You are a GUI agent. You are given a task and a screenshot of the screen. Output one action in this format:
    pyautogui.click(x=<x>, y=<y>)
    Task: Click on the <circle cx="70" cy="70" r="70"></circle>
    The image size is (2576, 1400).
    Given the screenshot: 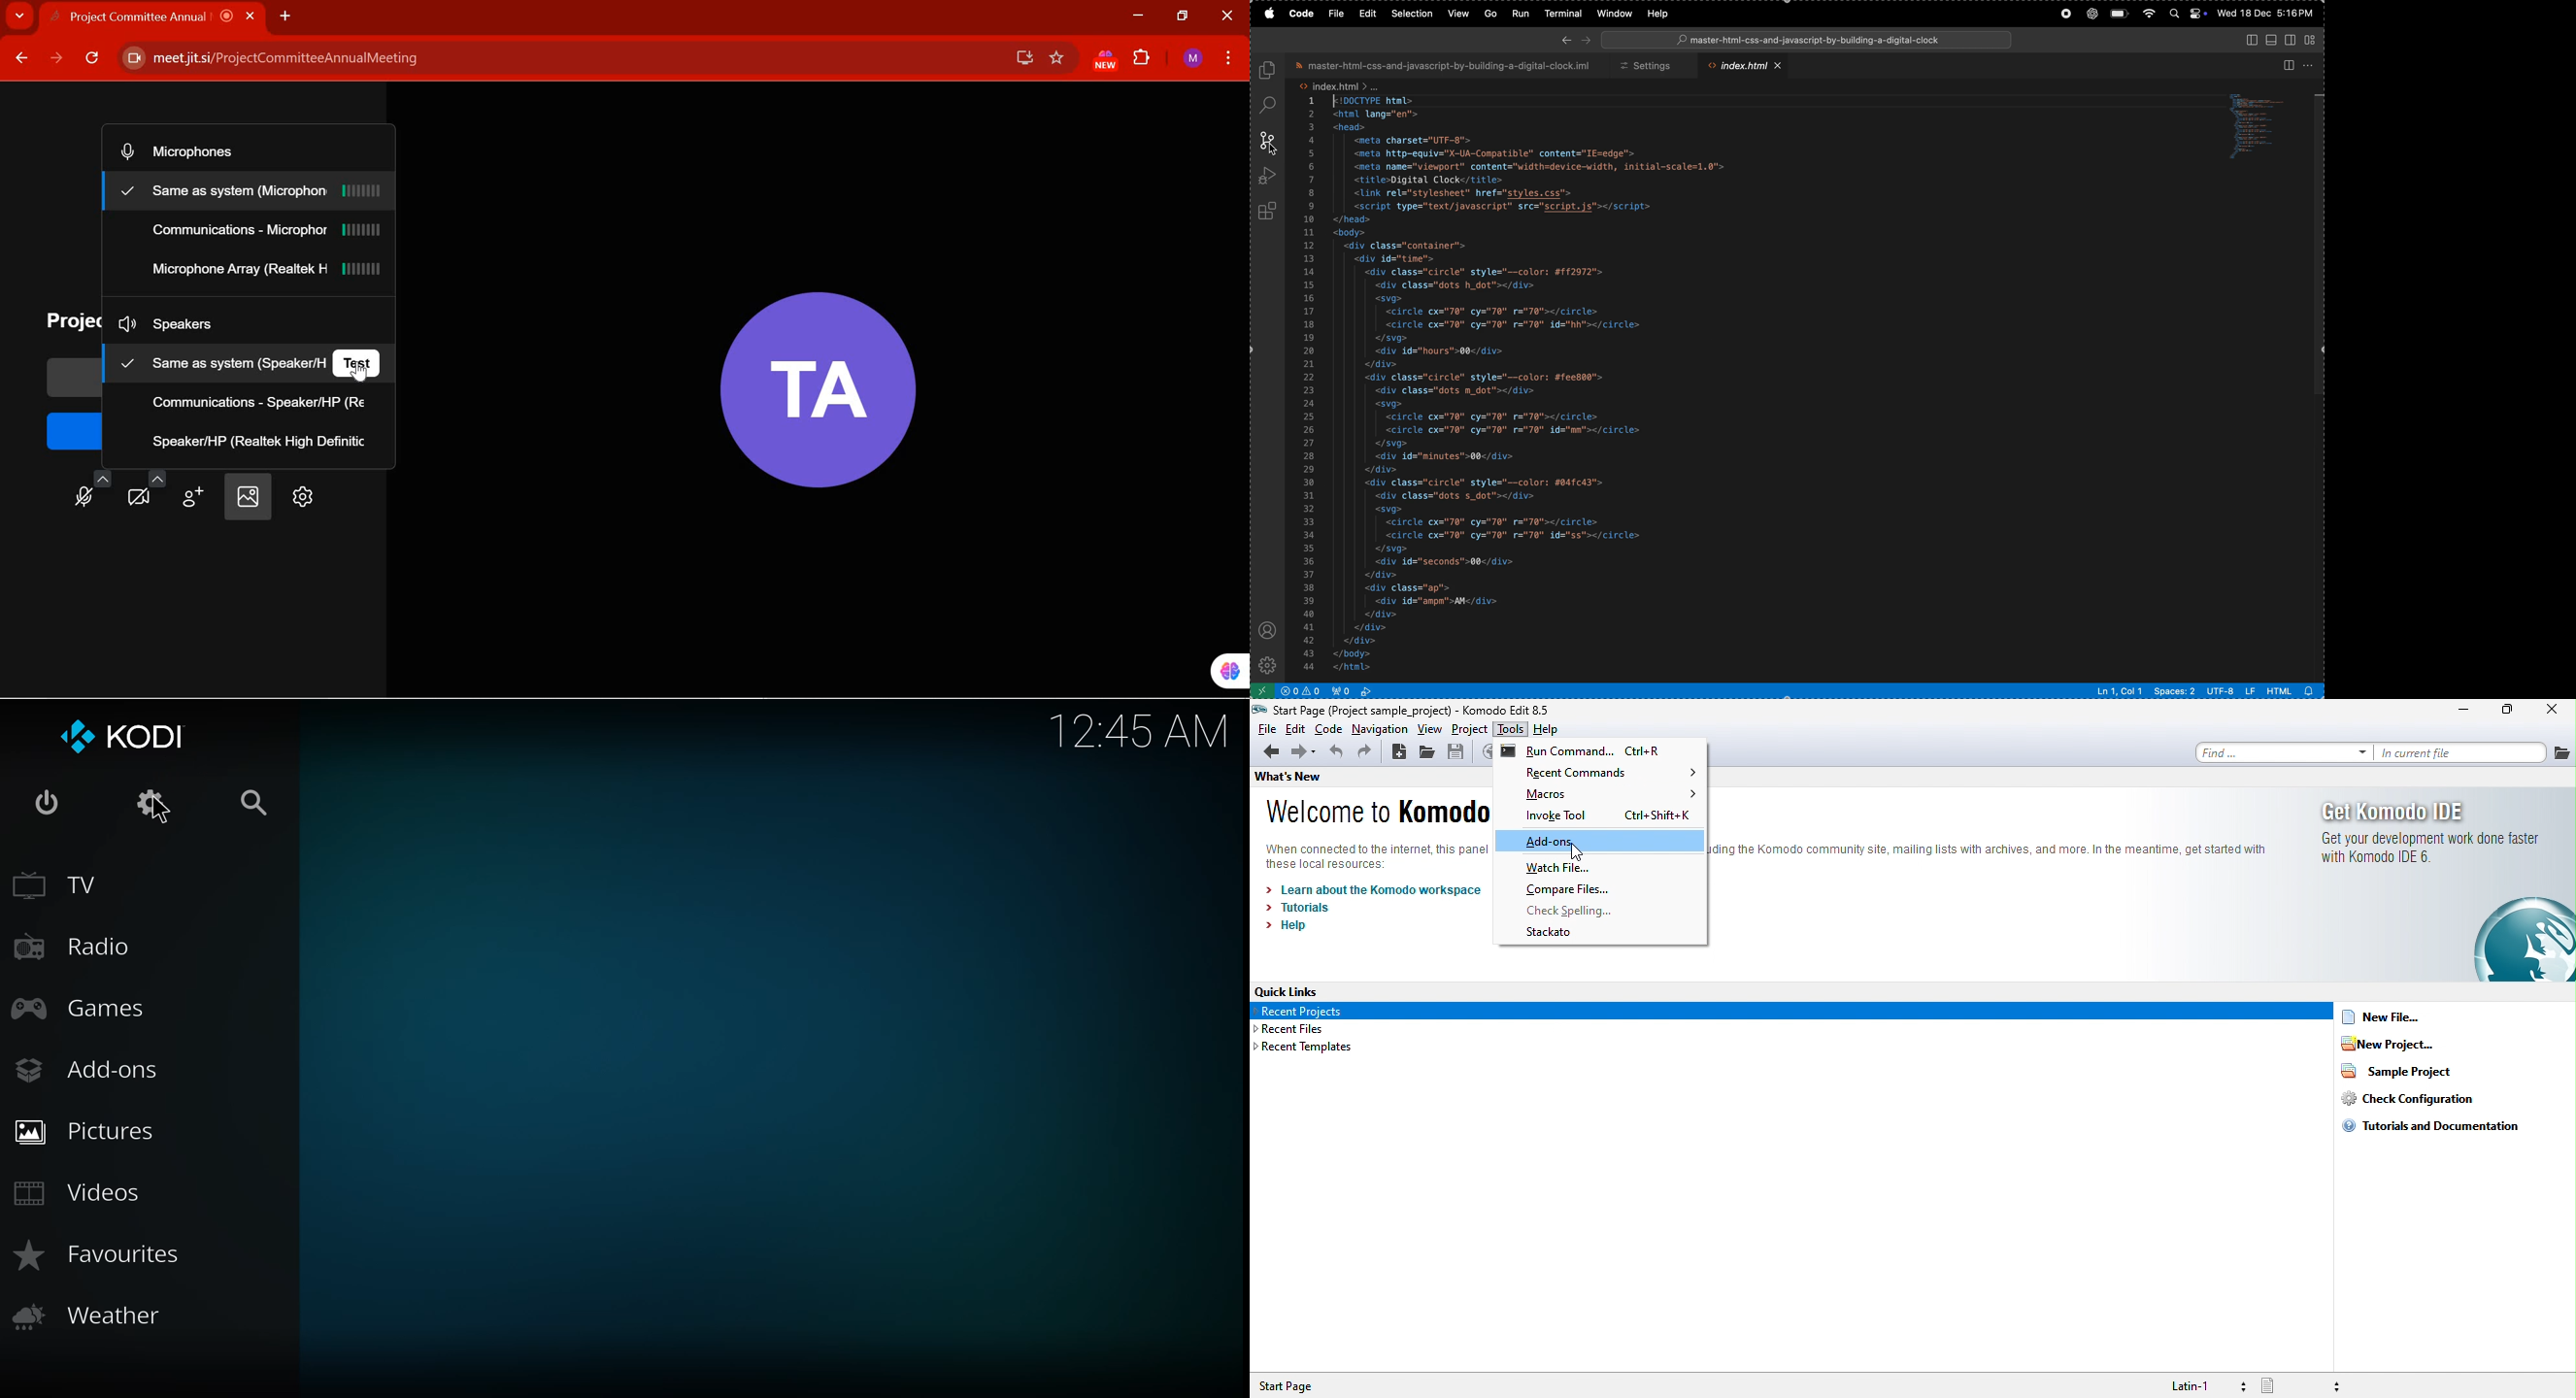 What is the action you would take?
    pyautogui.click(x=1513, y=310)
    